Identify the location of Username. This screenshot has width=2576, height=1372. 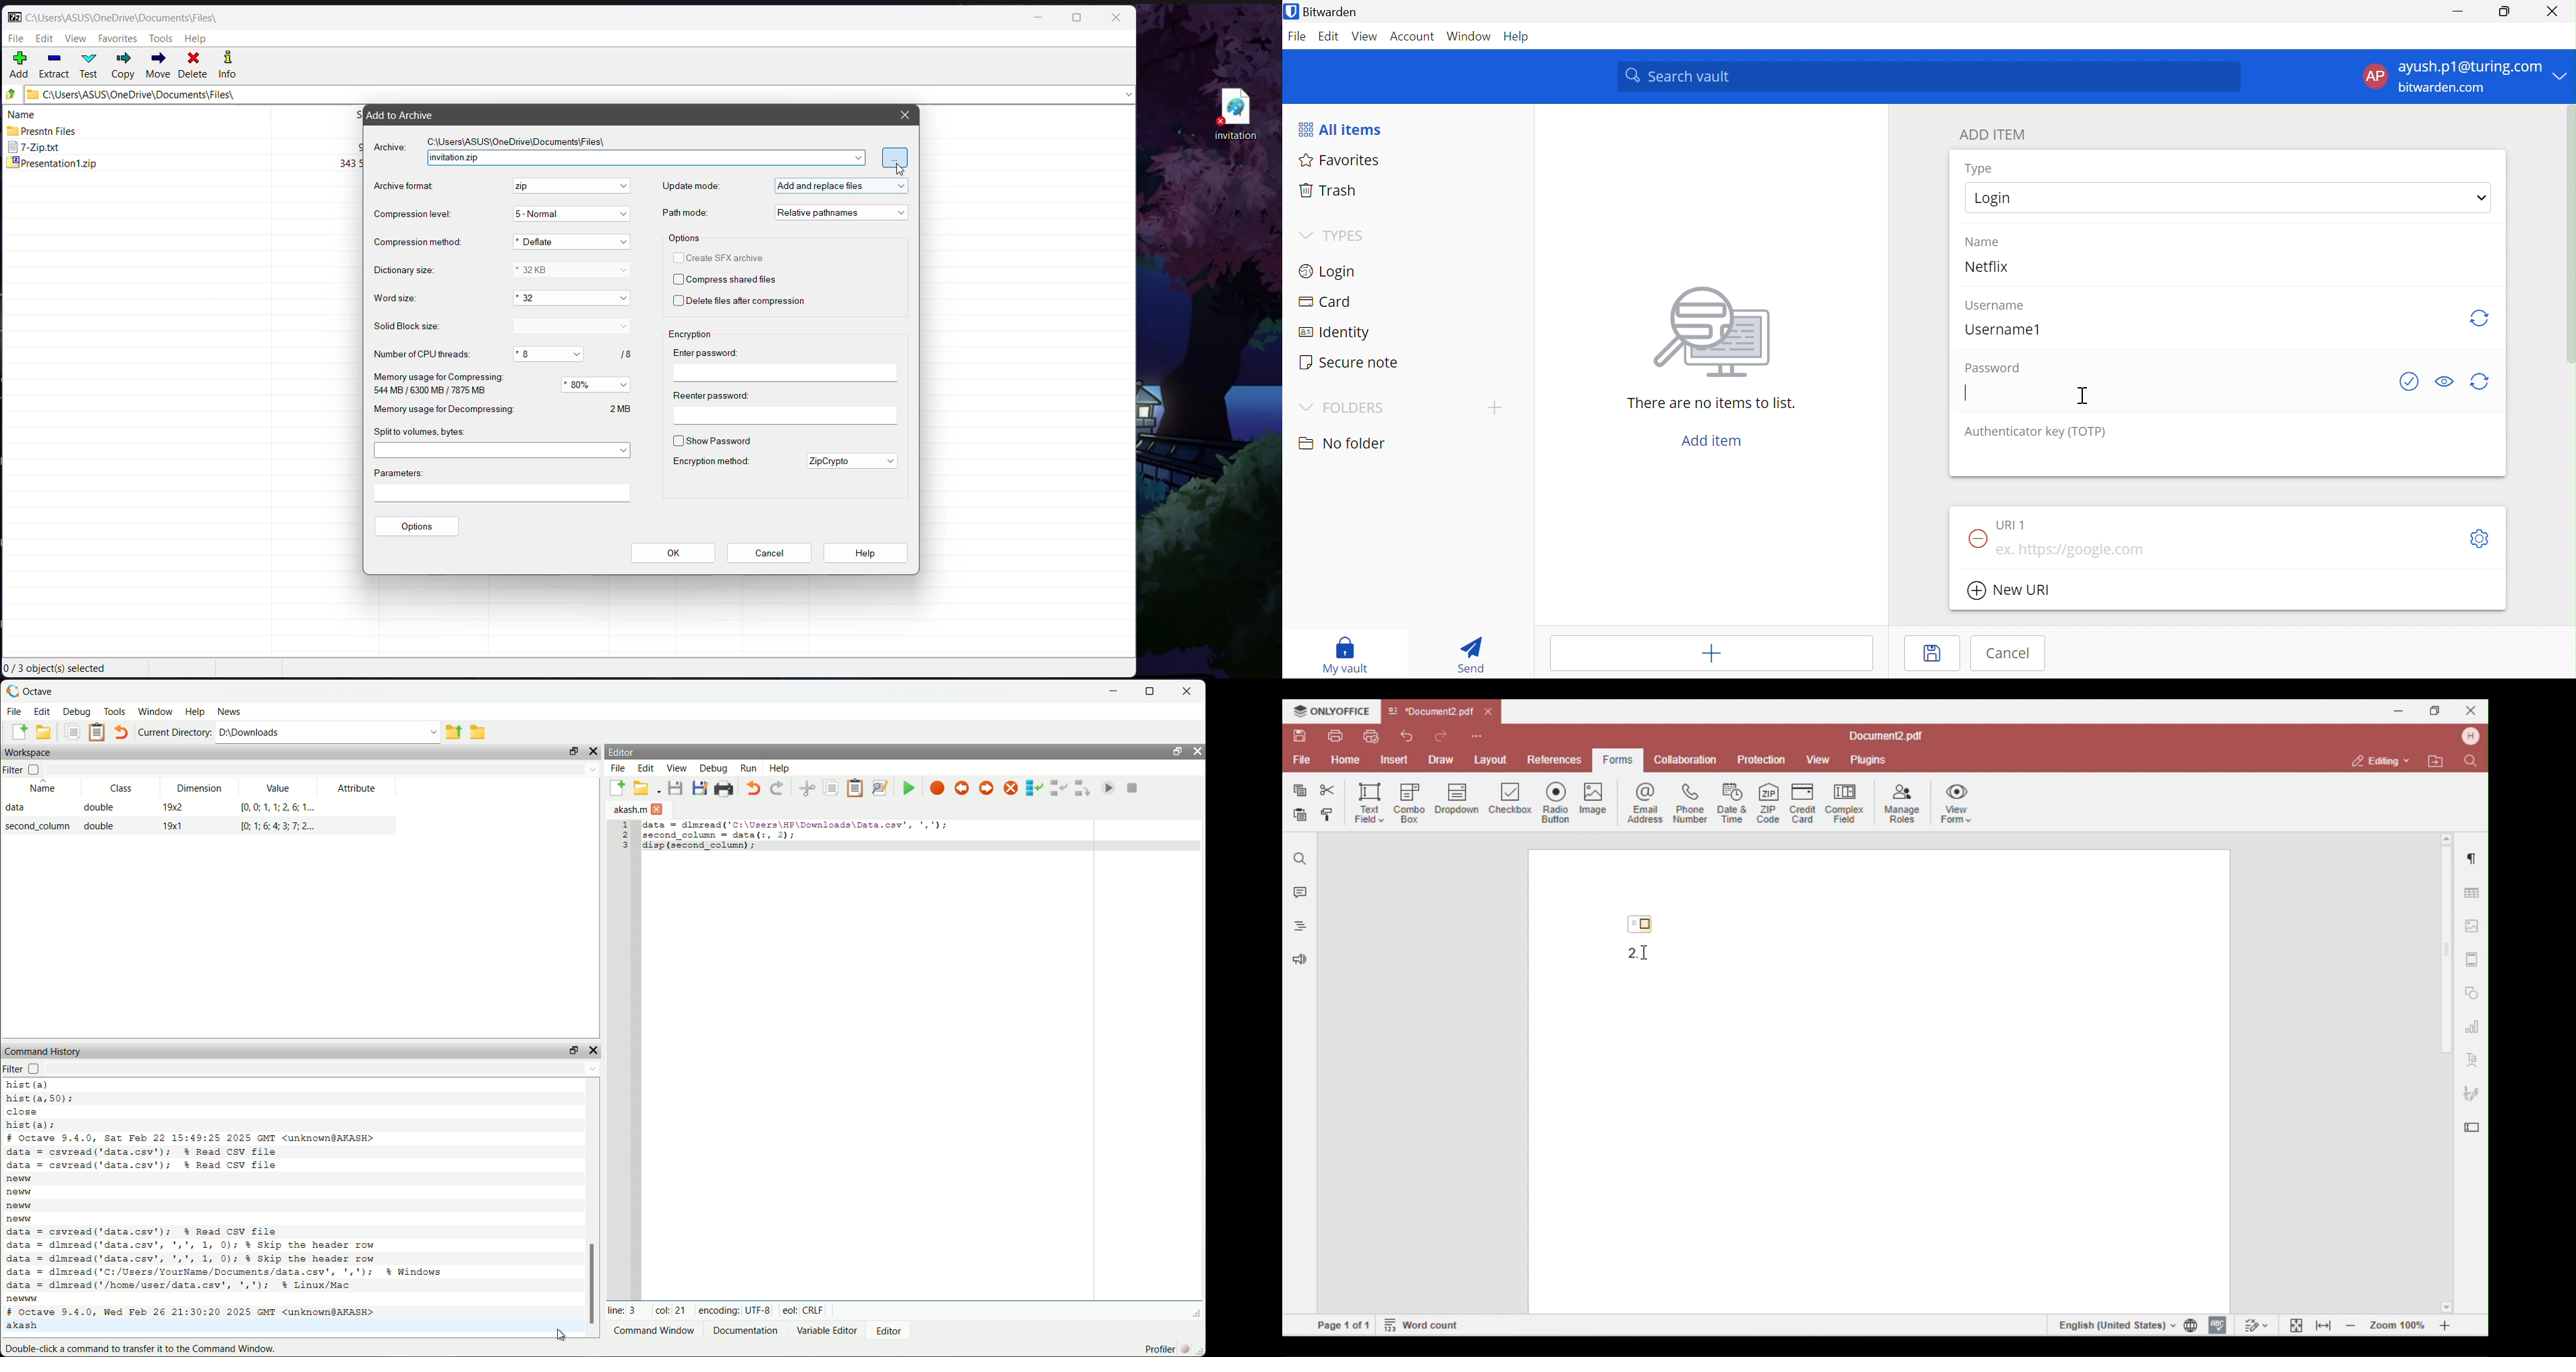
(1995, 306).